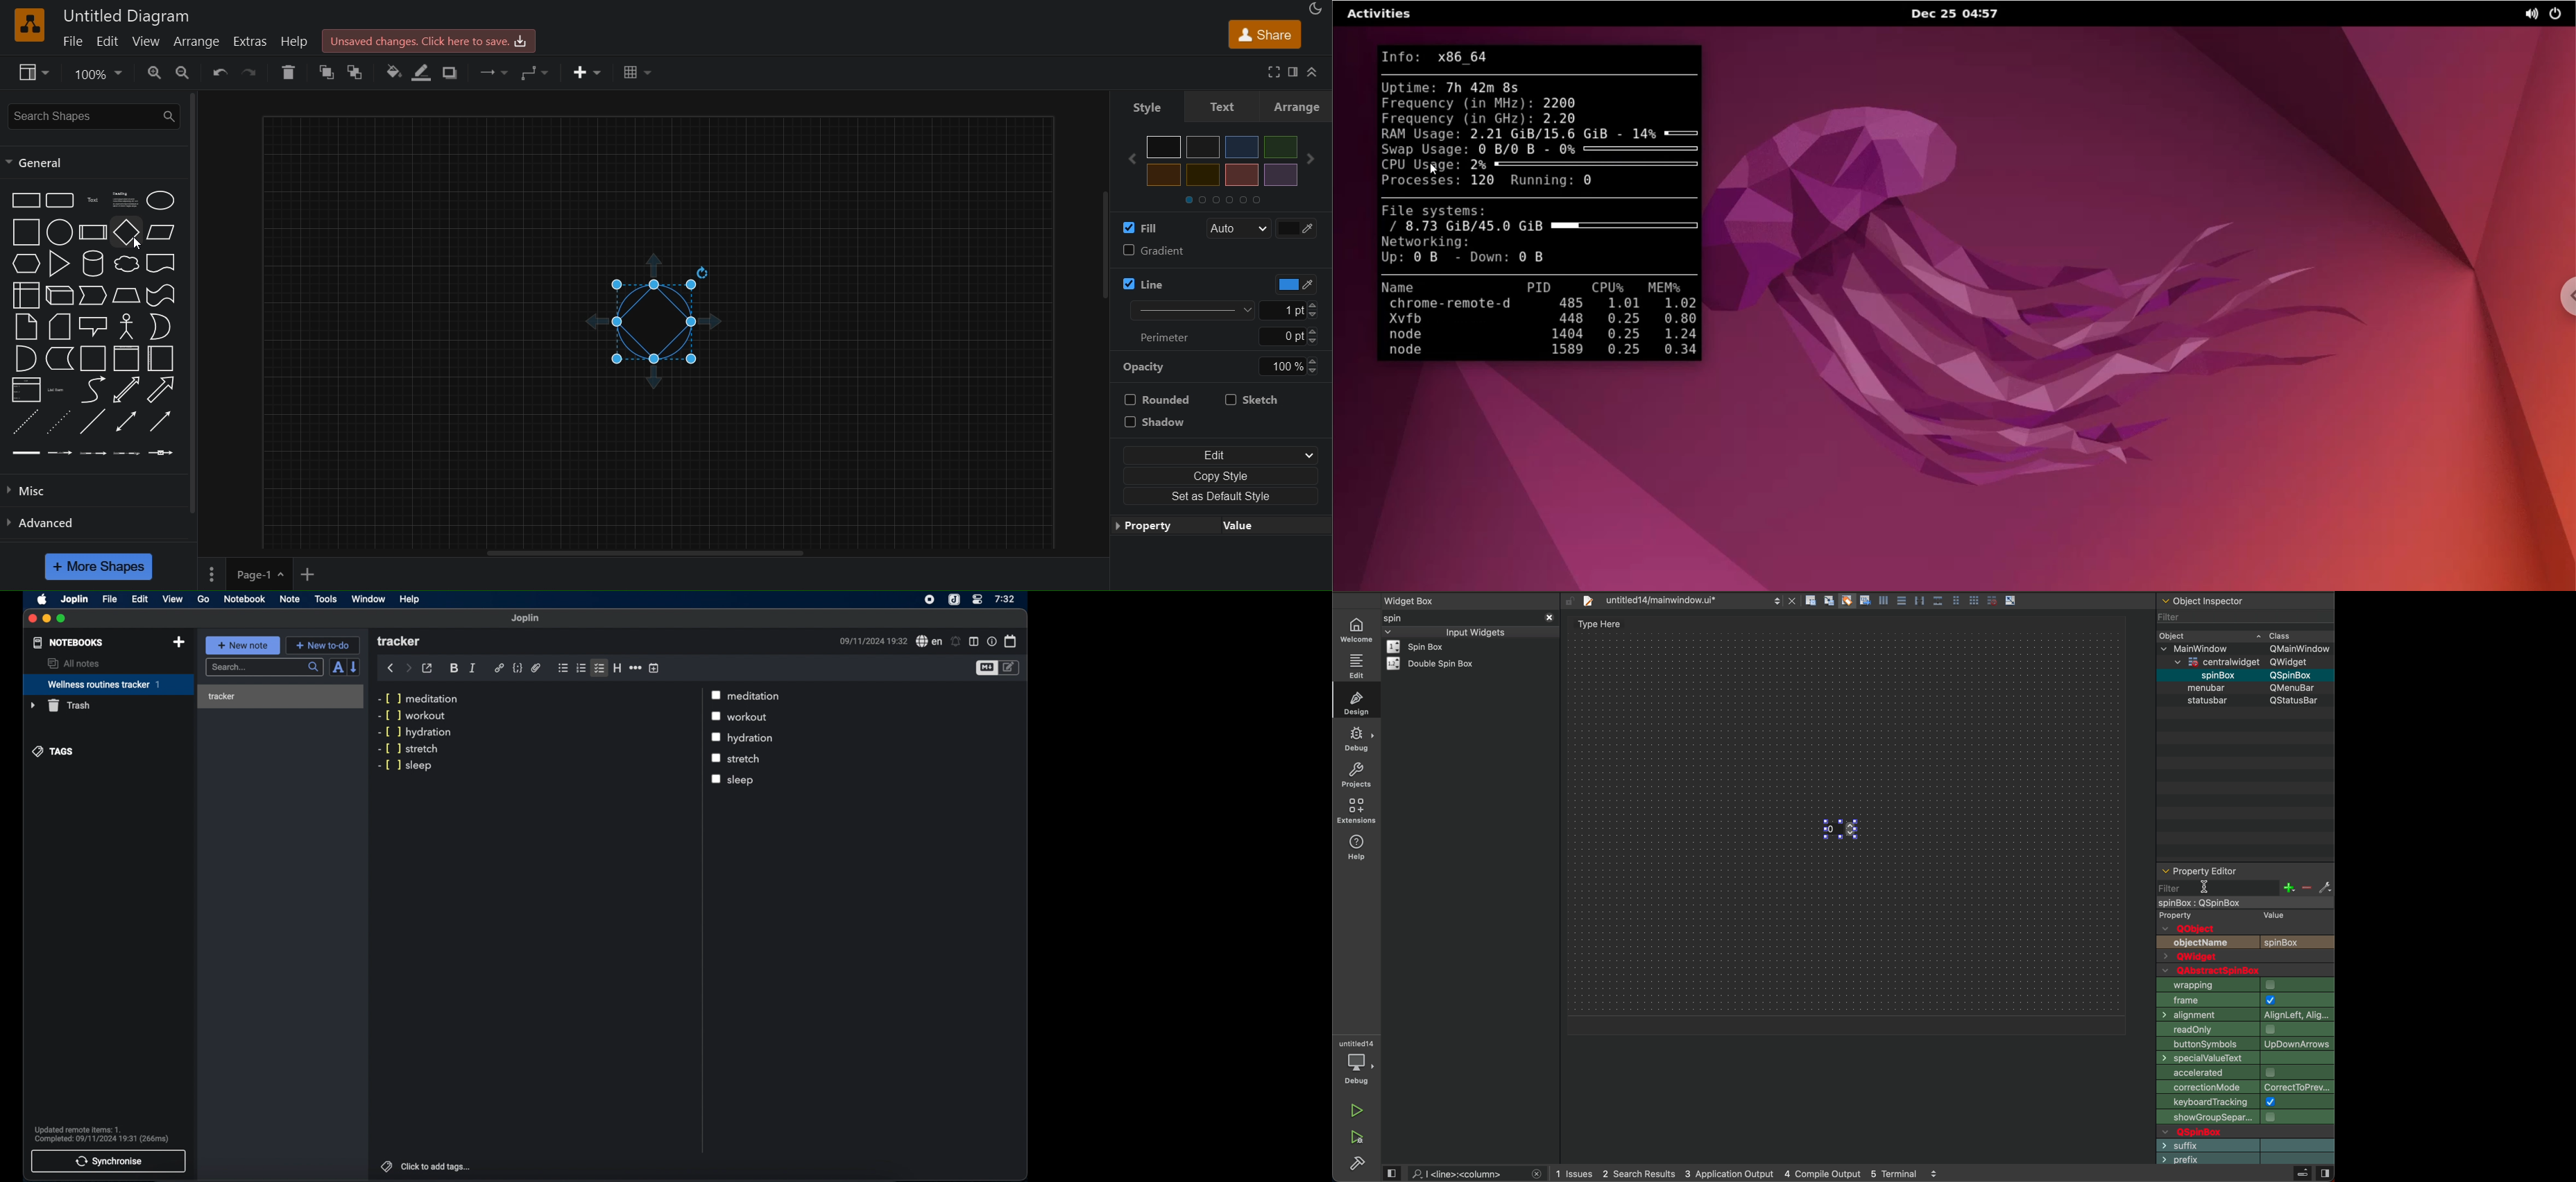  I want to click on meditation, so click(756, 696).